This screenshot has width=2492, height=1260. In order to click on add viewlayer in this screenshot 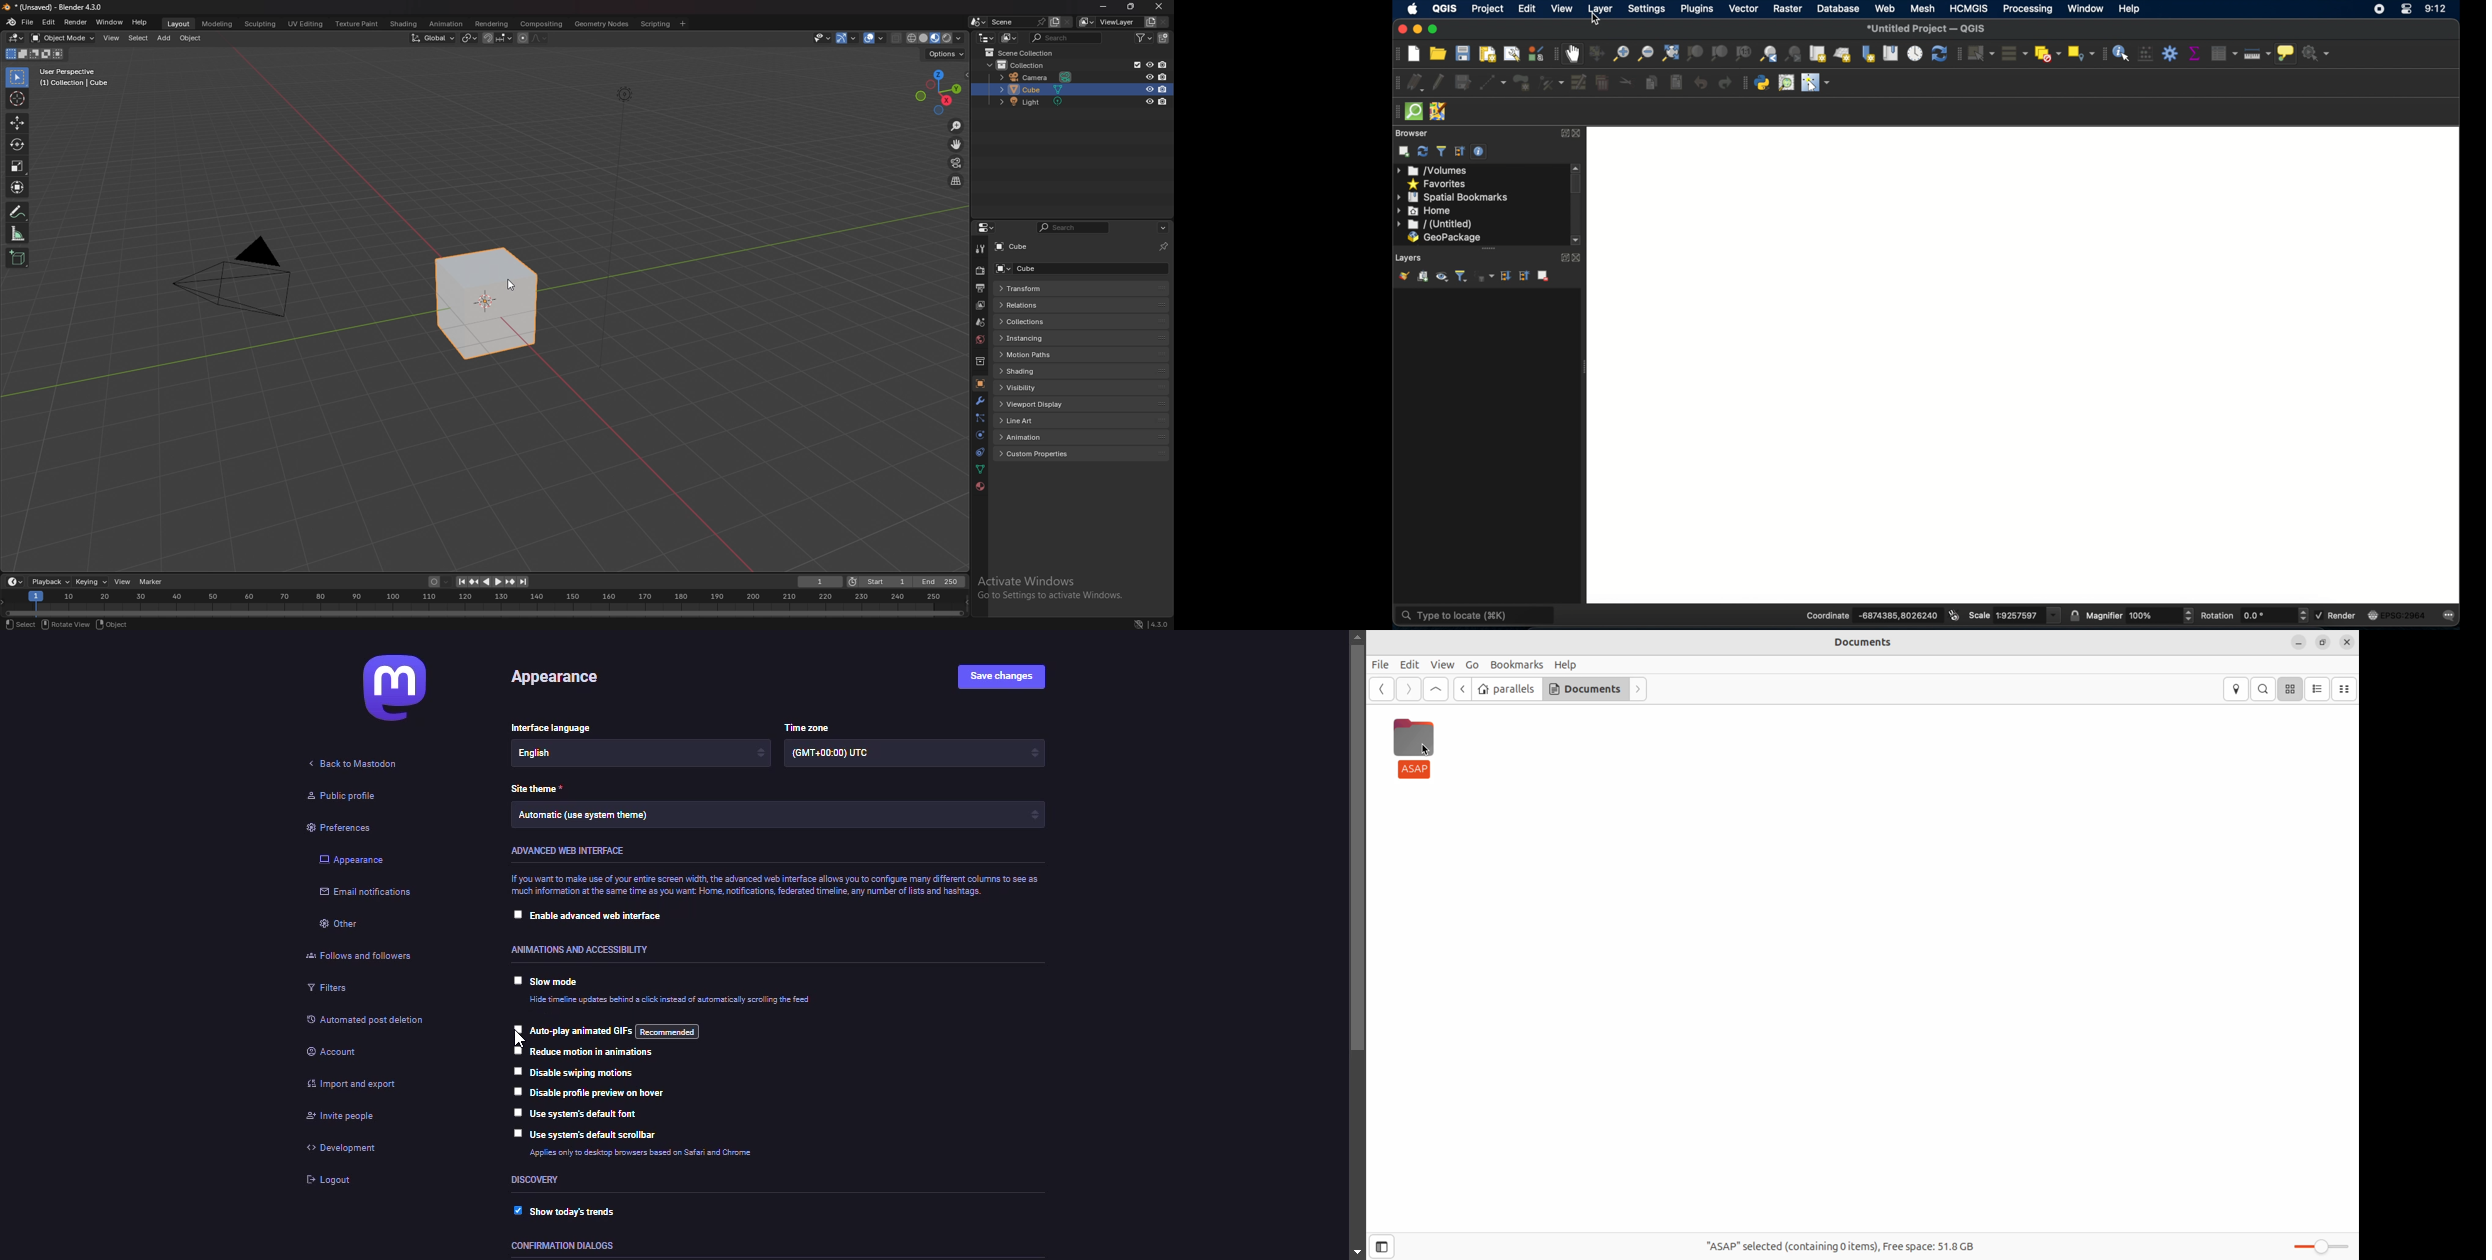, I will do `click(1150, 22)`.